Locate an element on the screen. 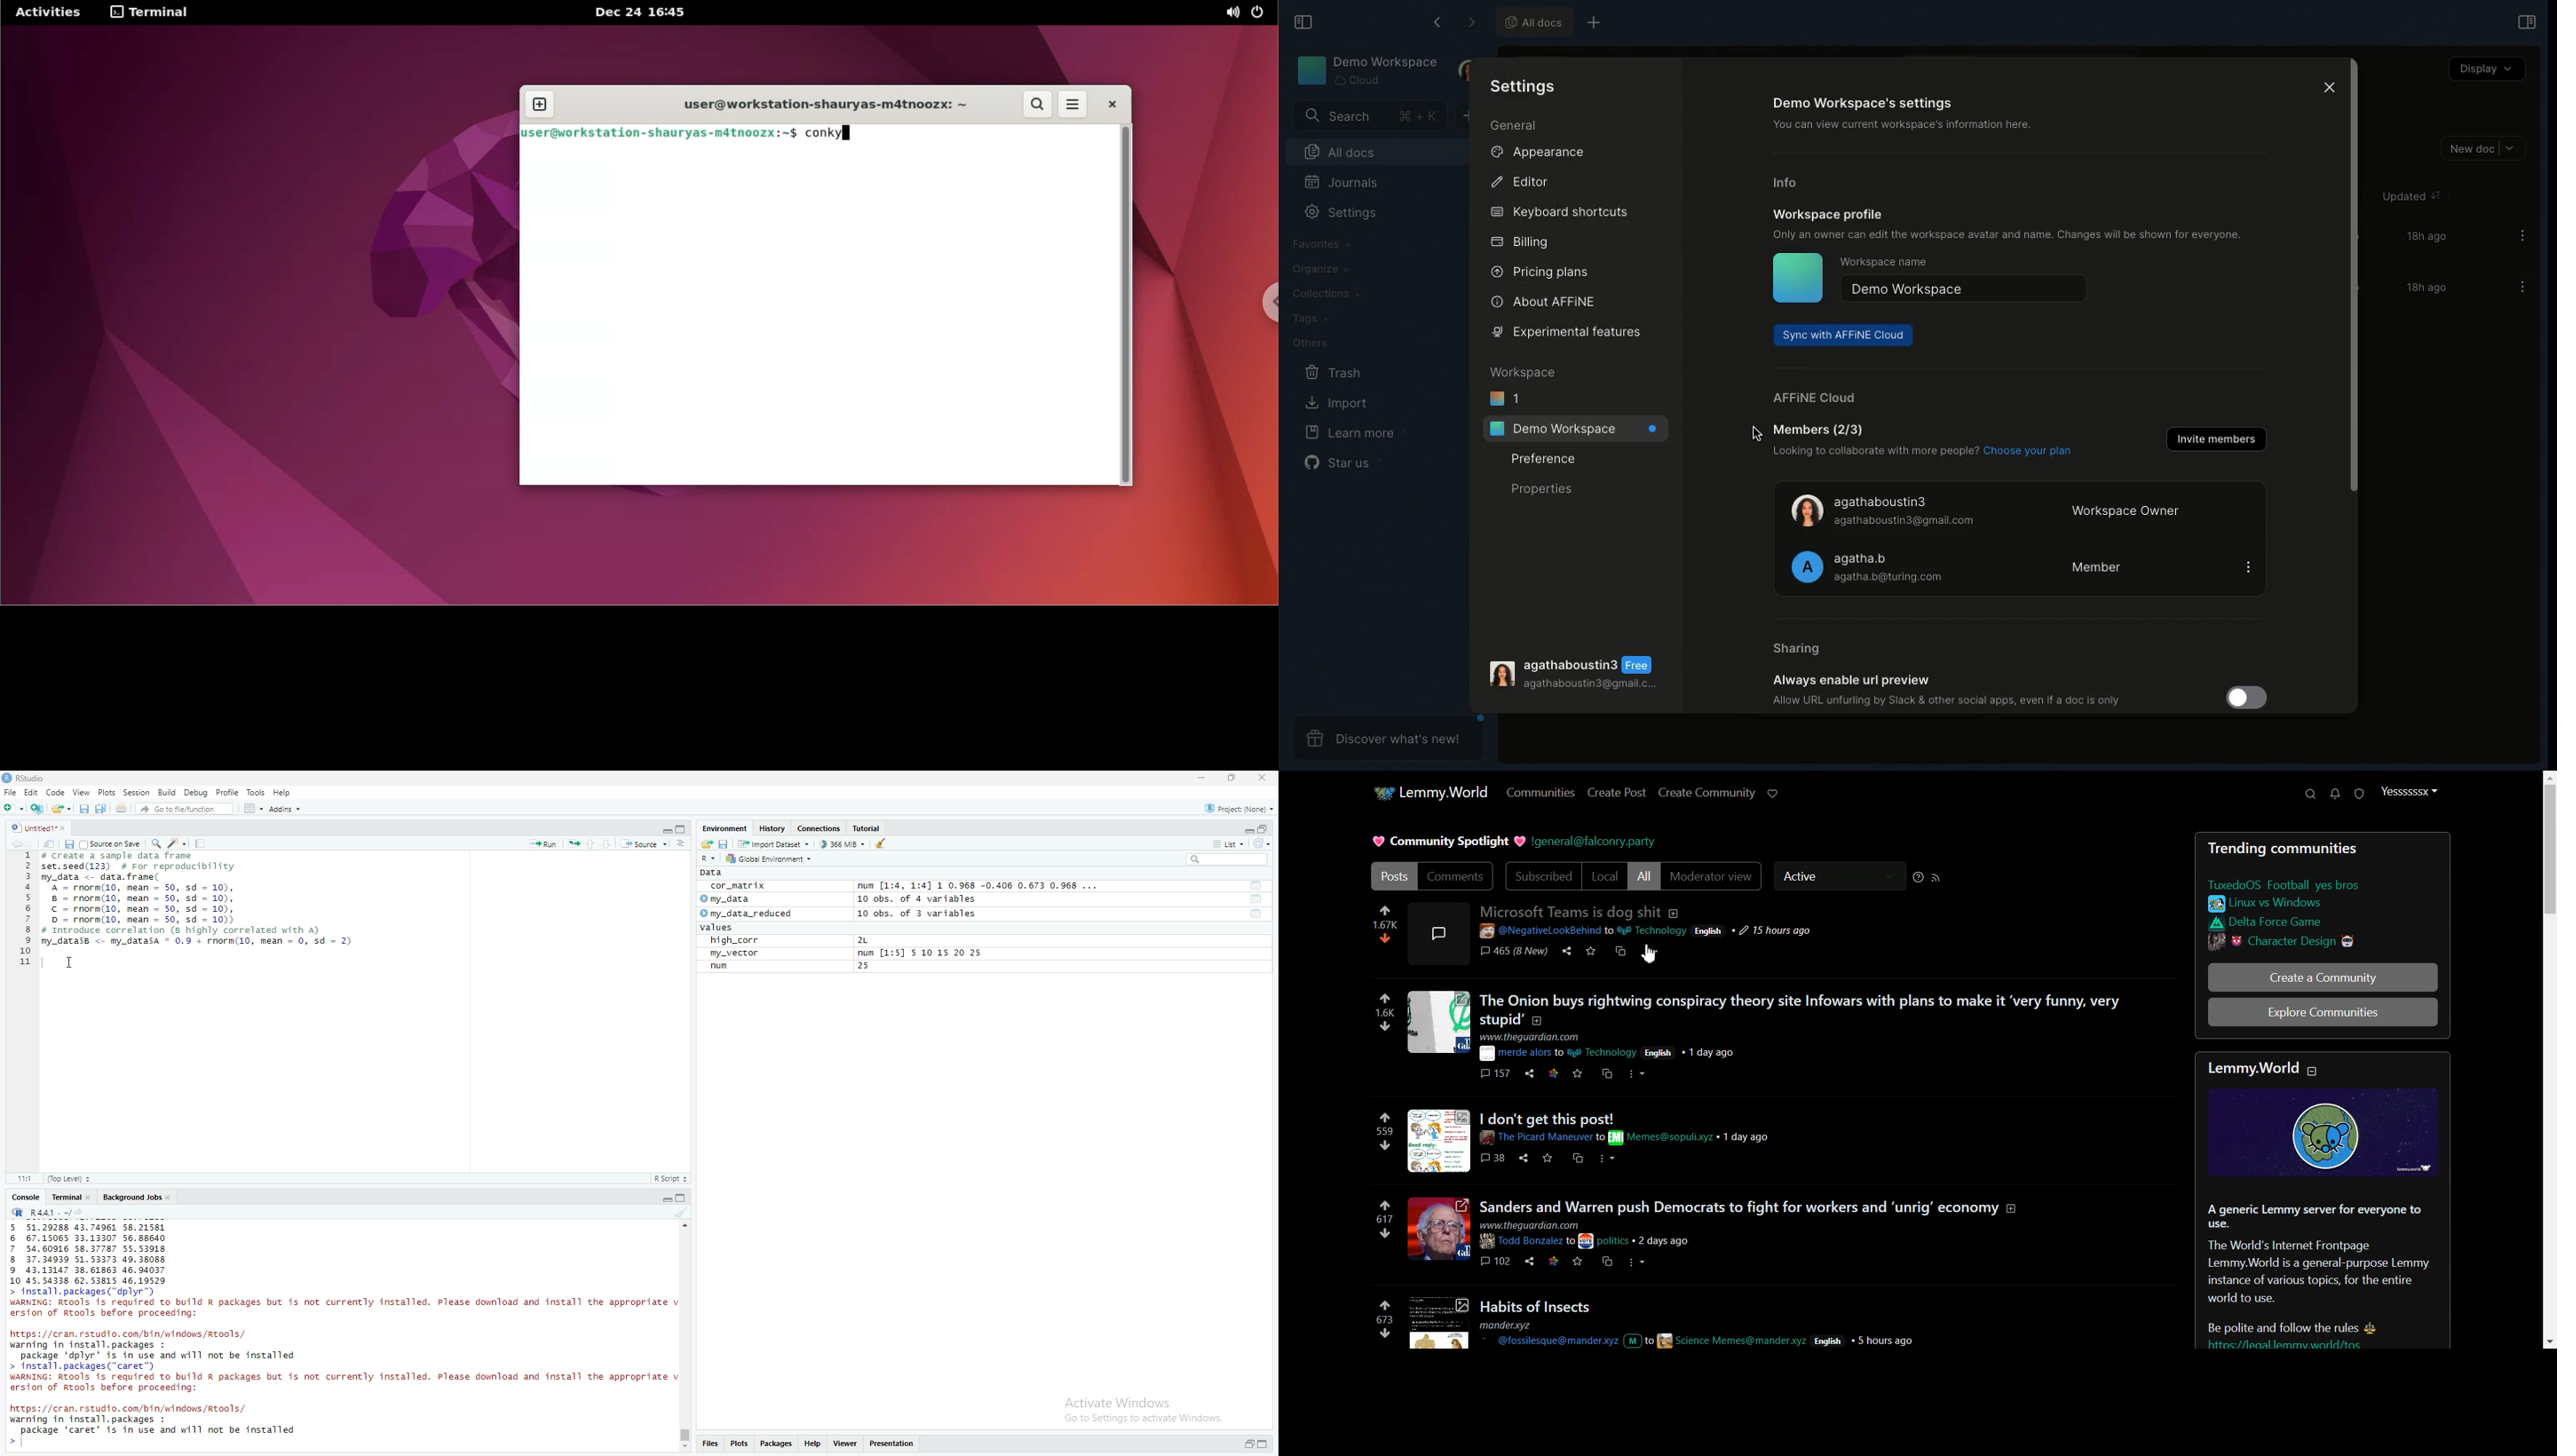  Profile is located at coordinates (227, 792).